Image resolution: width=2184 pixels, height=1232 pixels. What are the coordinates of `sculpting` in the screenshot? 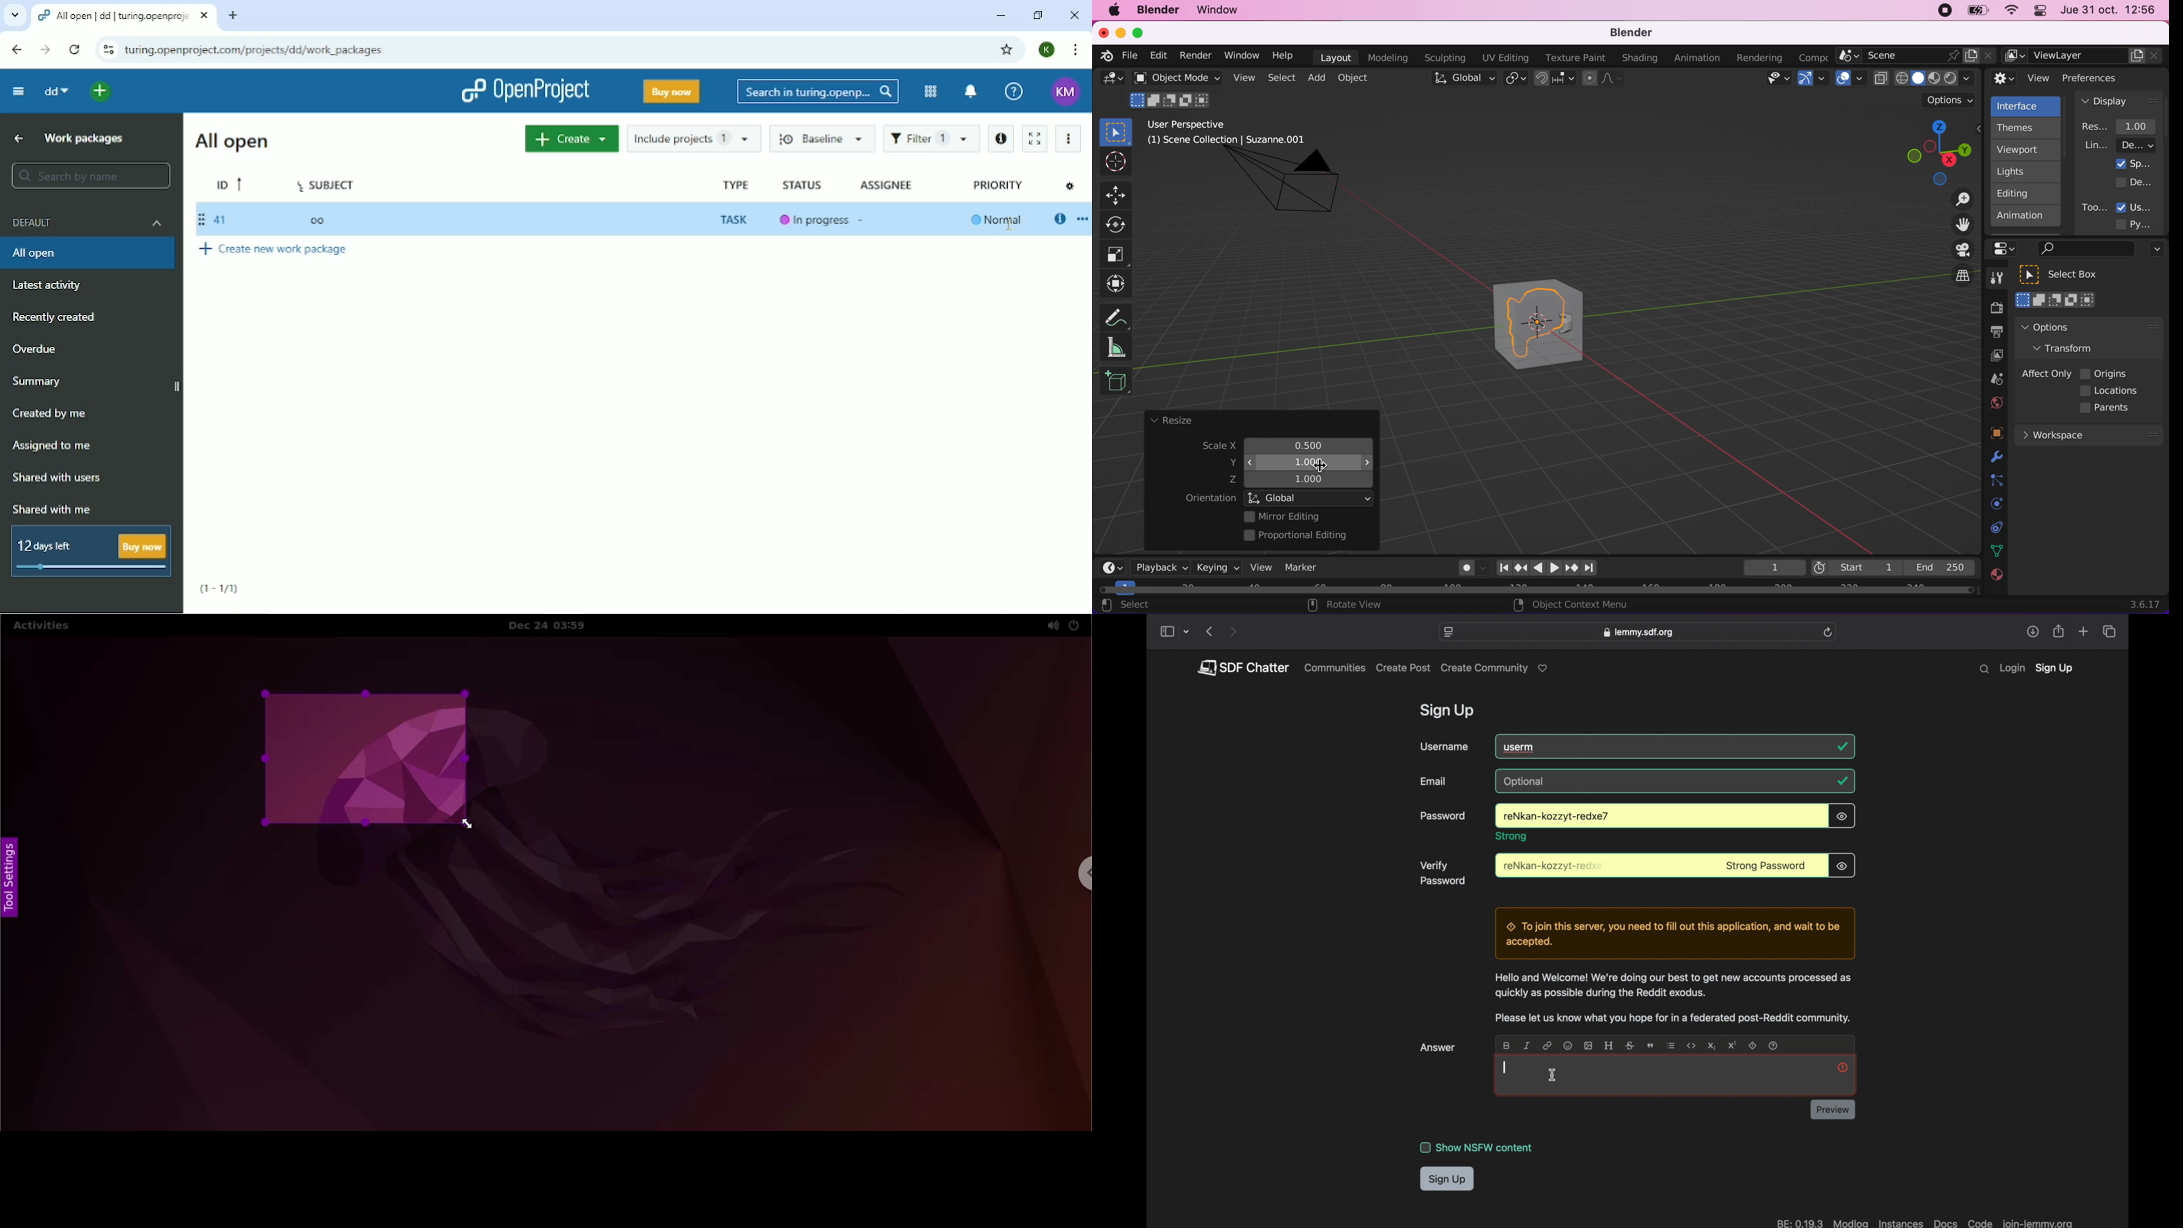 It's located at (1443, 57).